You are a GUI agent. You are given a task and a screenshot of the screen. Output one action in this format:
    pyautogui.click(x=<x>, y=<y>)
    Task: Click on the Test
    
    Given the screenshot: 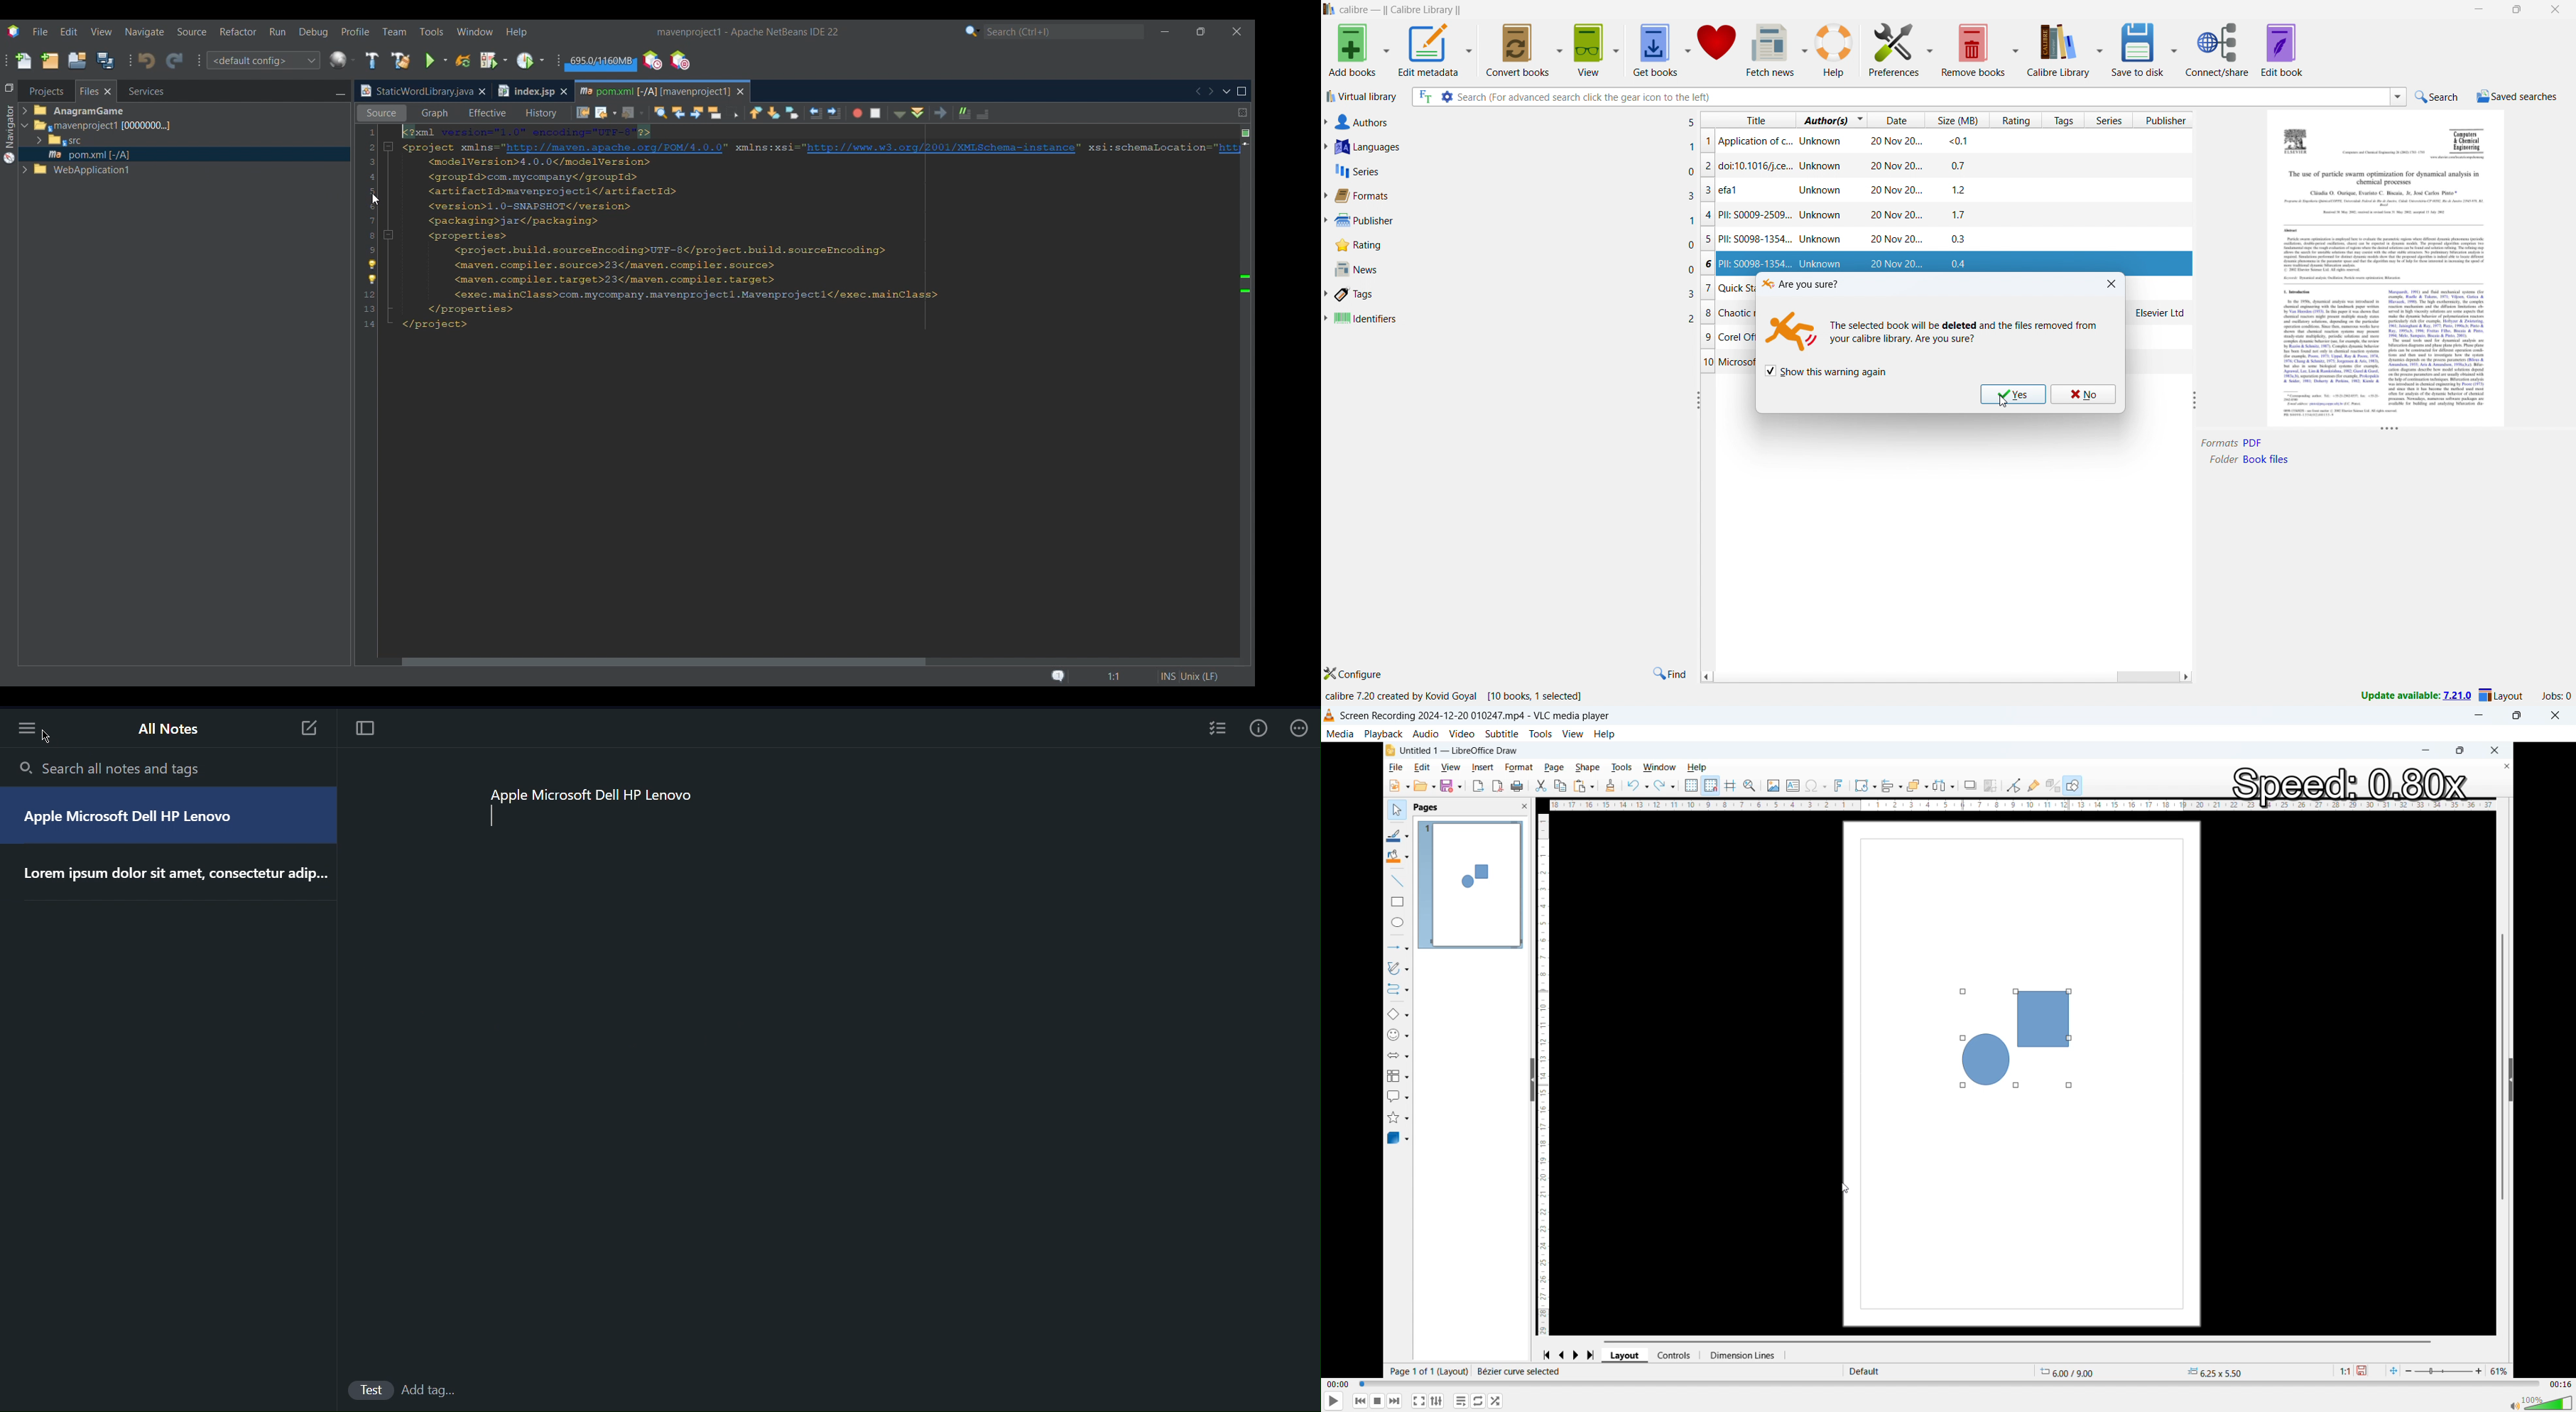 What is the action you would take?
    pyautogui.click(x=369, y=1391)
    